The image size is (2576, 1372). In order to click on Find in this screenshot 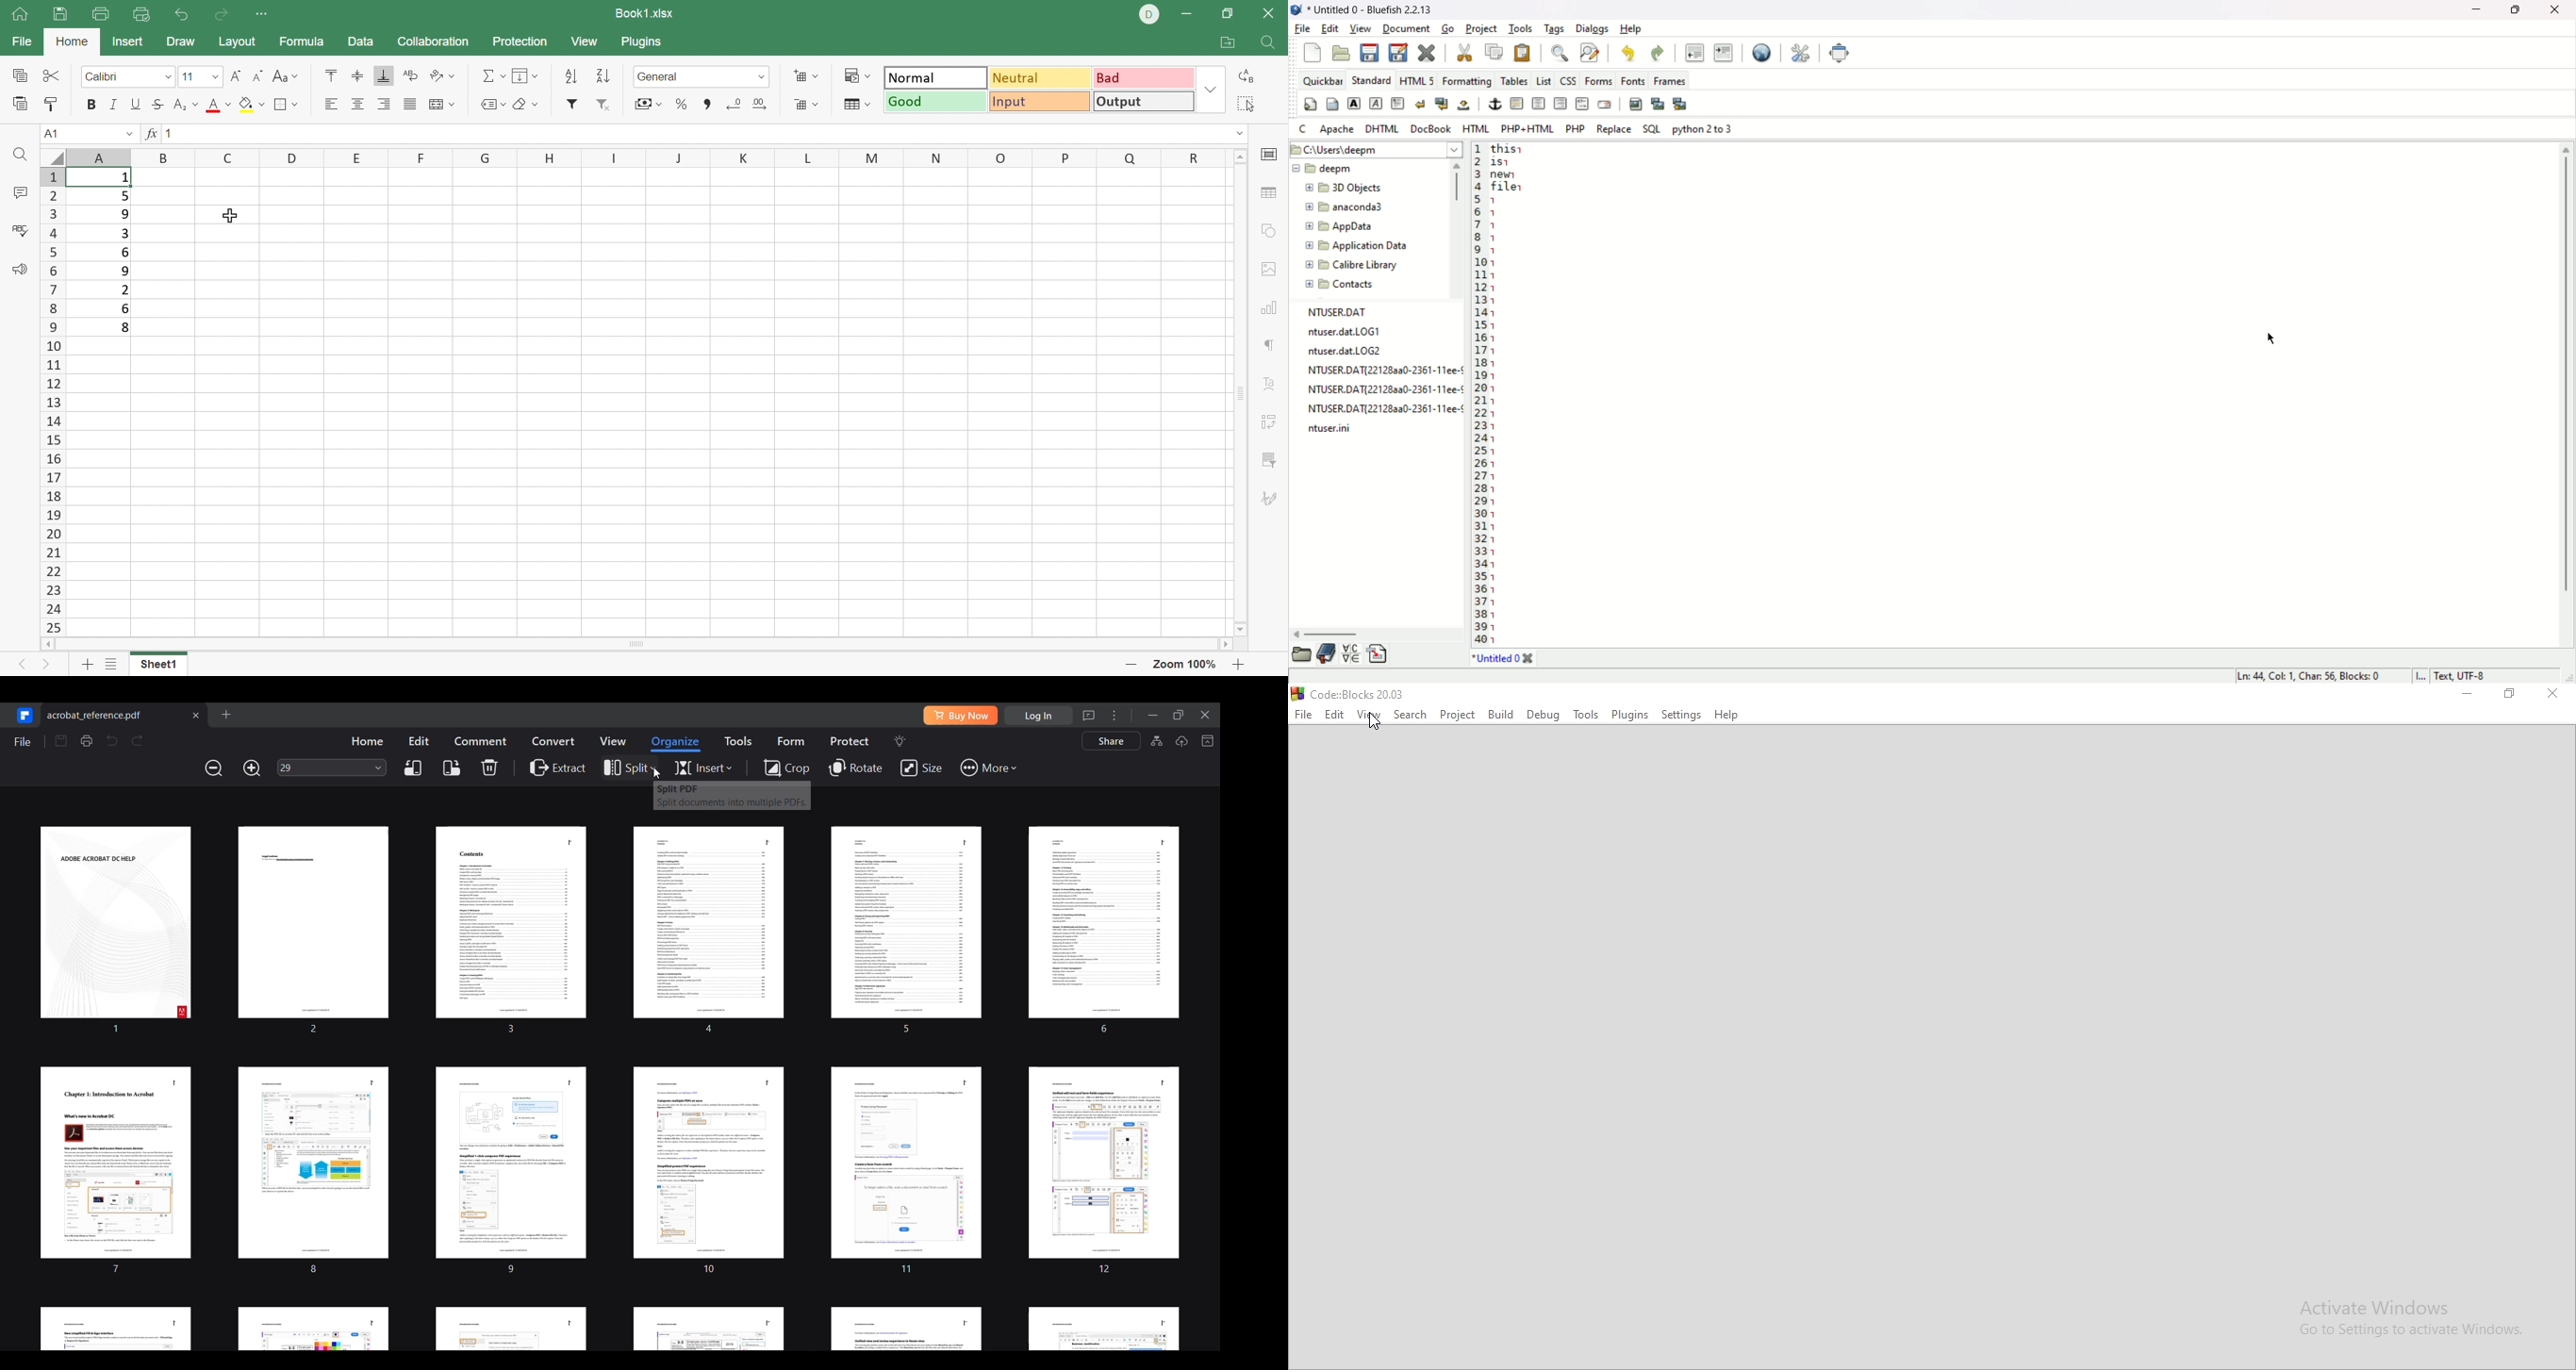, I will do `click(22, 154)`.